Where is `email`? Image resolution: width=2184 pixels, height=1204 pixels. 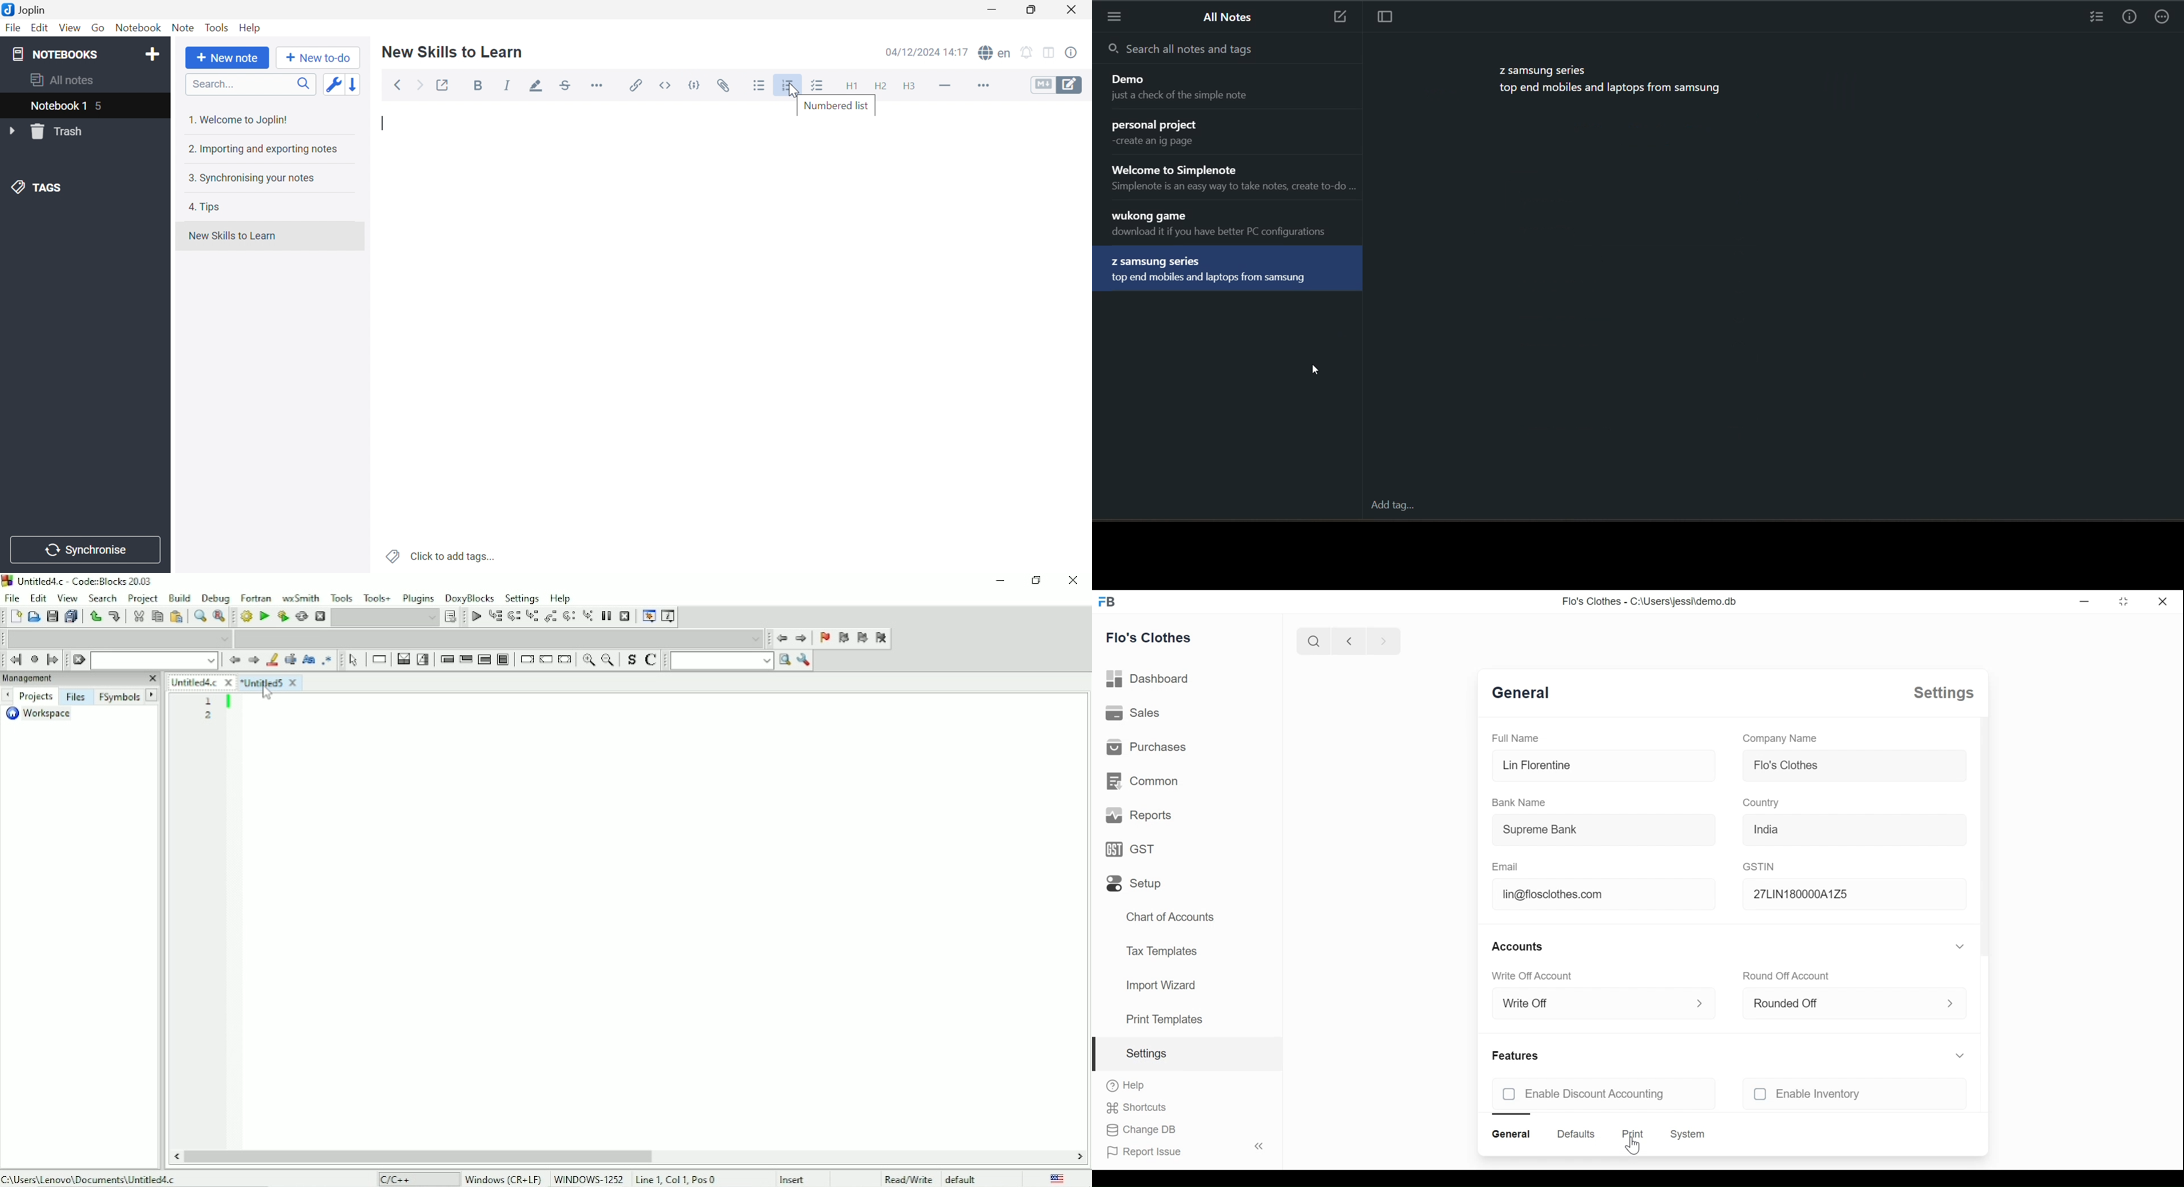 email is located at coordinates (1506, 867).